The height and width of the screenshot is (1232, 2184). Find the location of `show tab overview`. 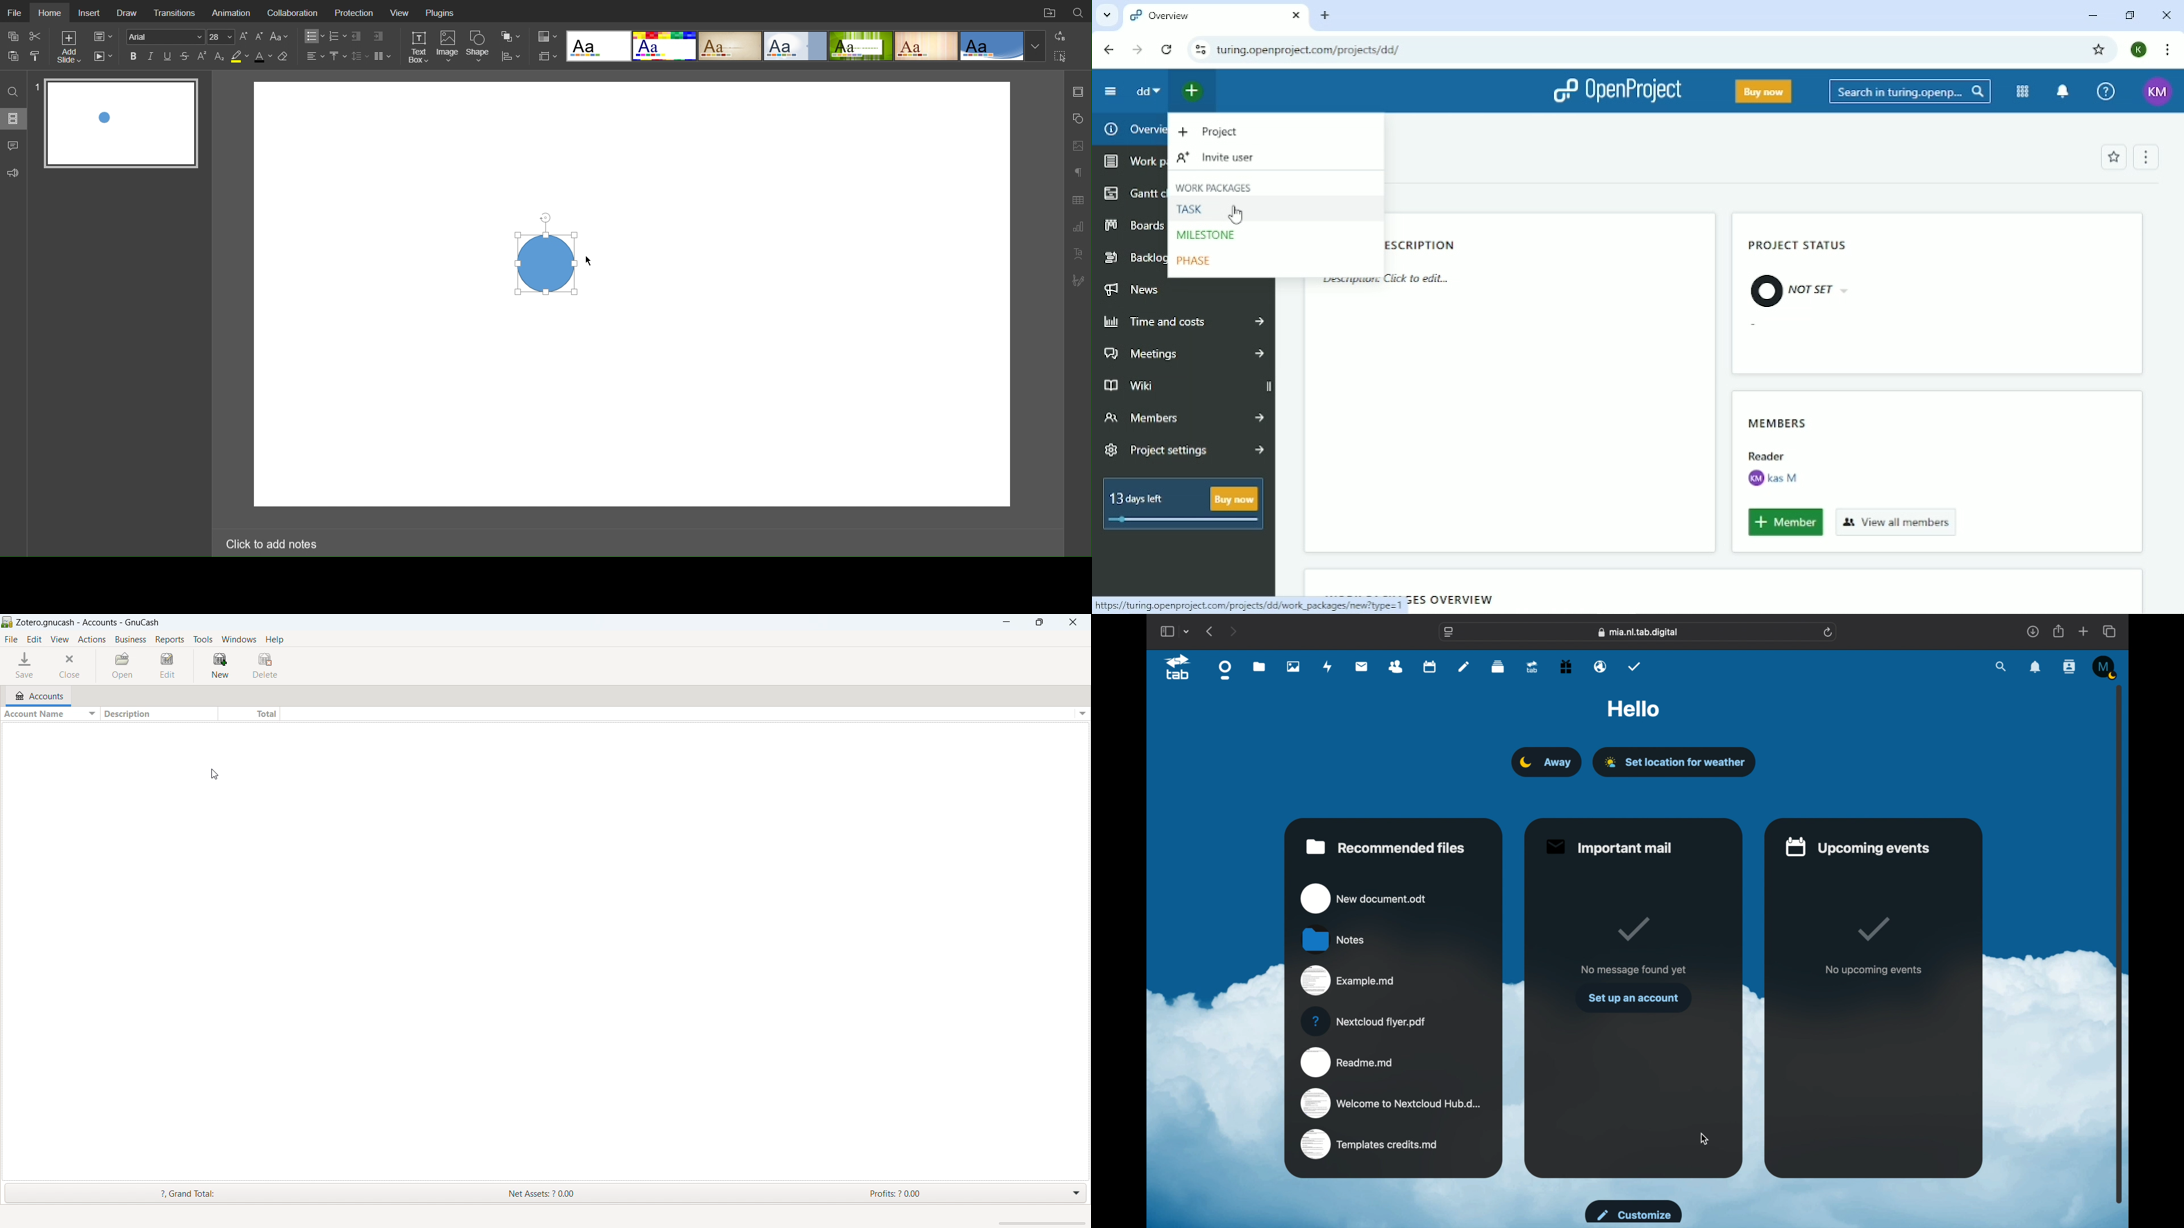

show tab overview is located at coordinates (2110, 631).